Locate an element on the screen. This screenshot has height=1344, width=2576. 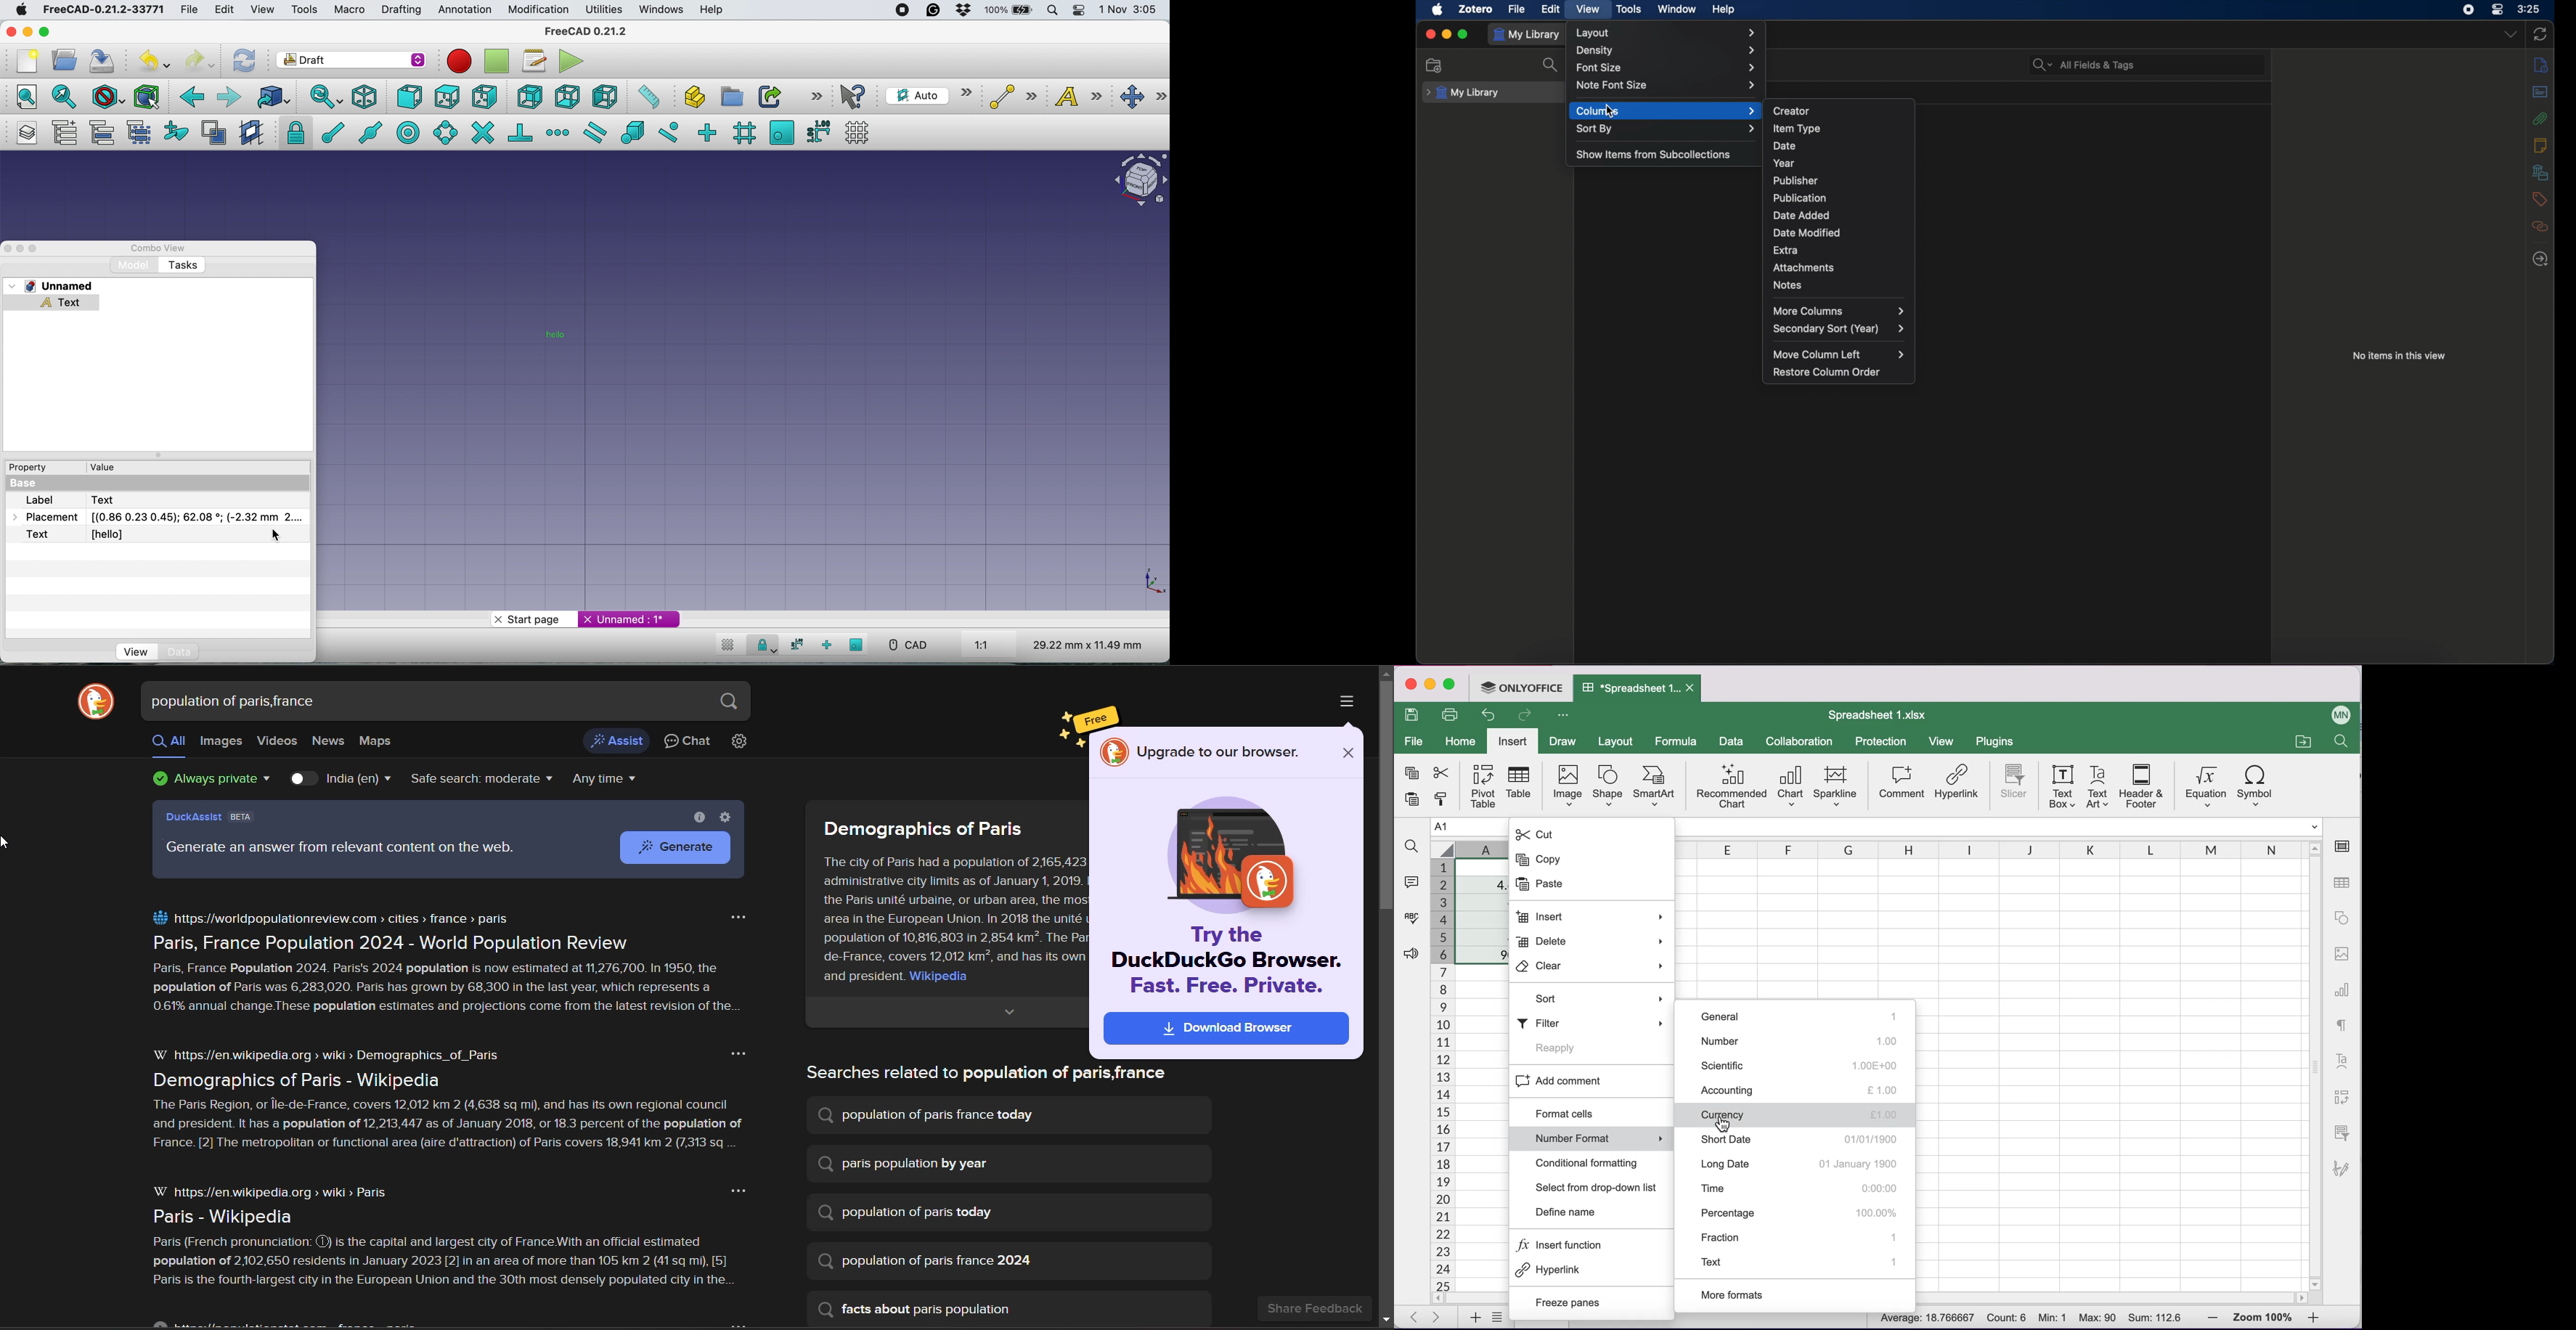
current working plane is located at coordinates (926, 96).